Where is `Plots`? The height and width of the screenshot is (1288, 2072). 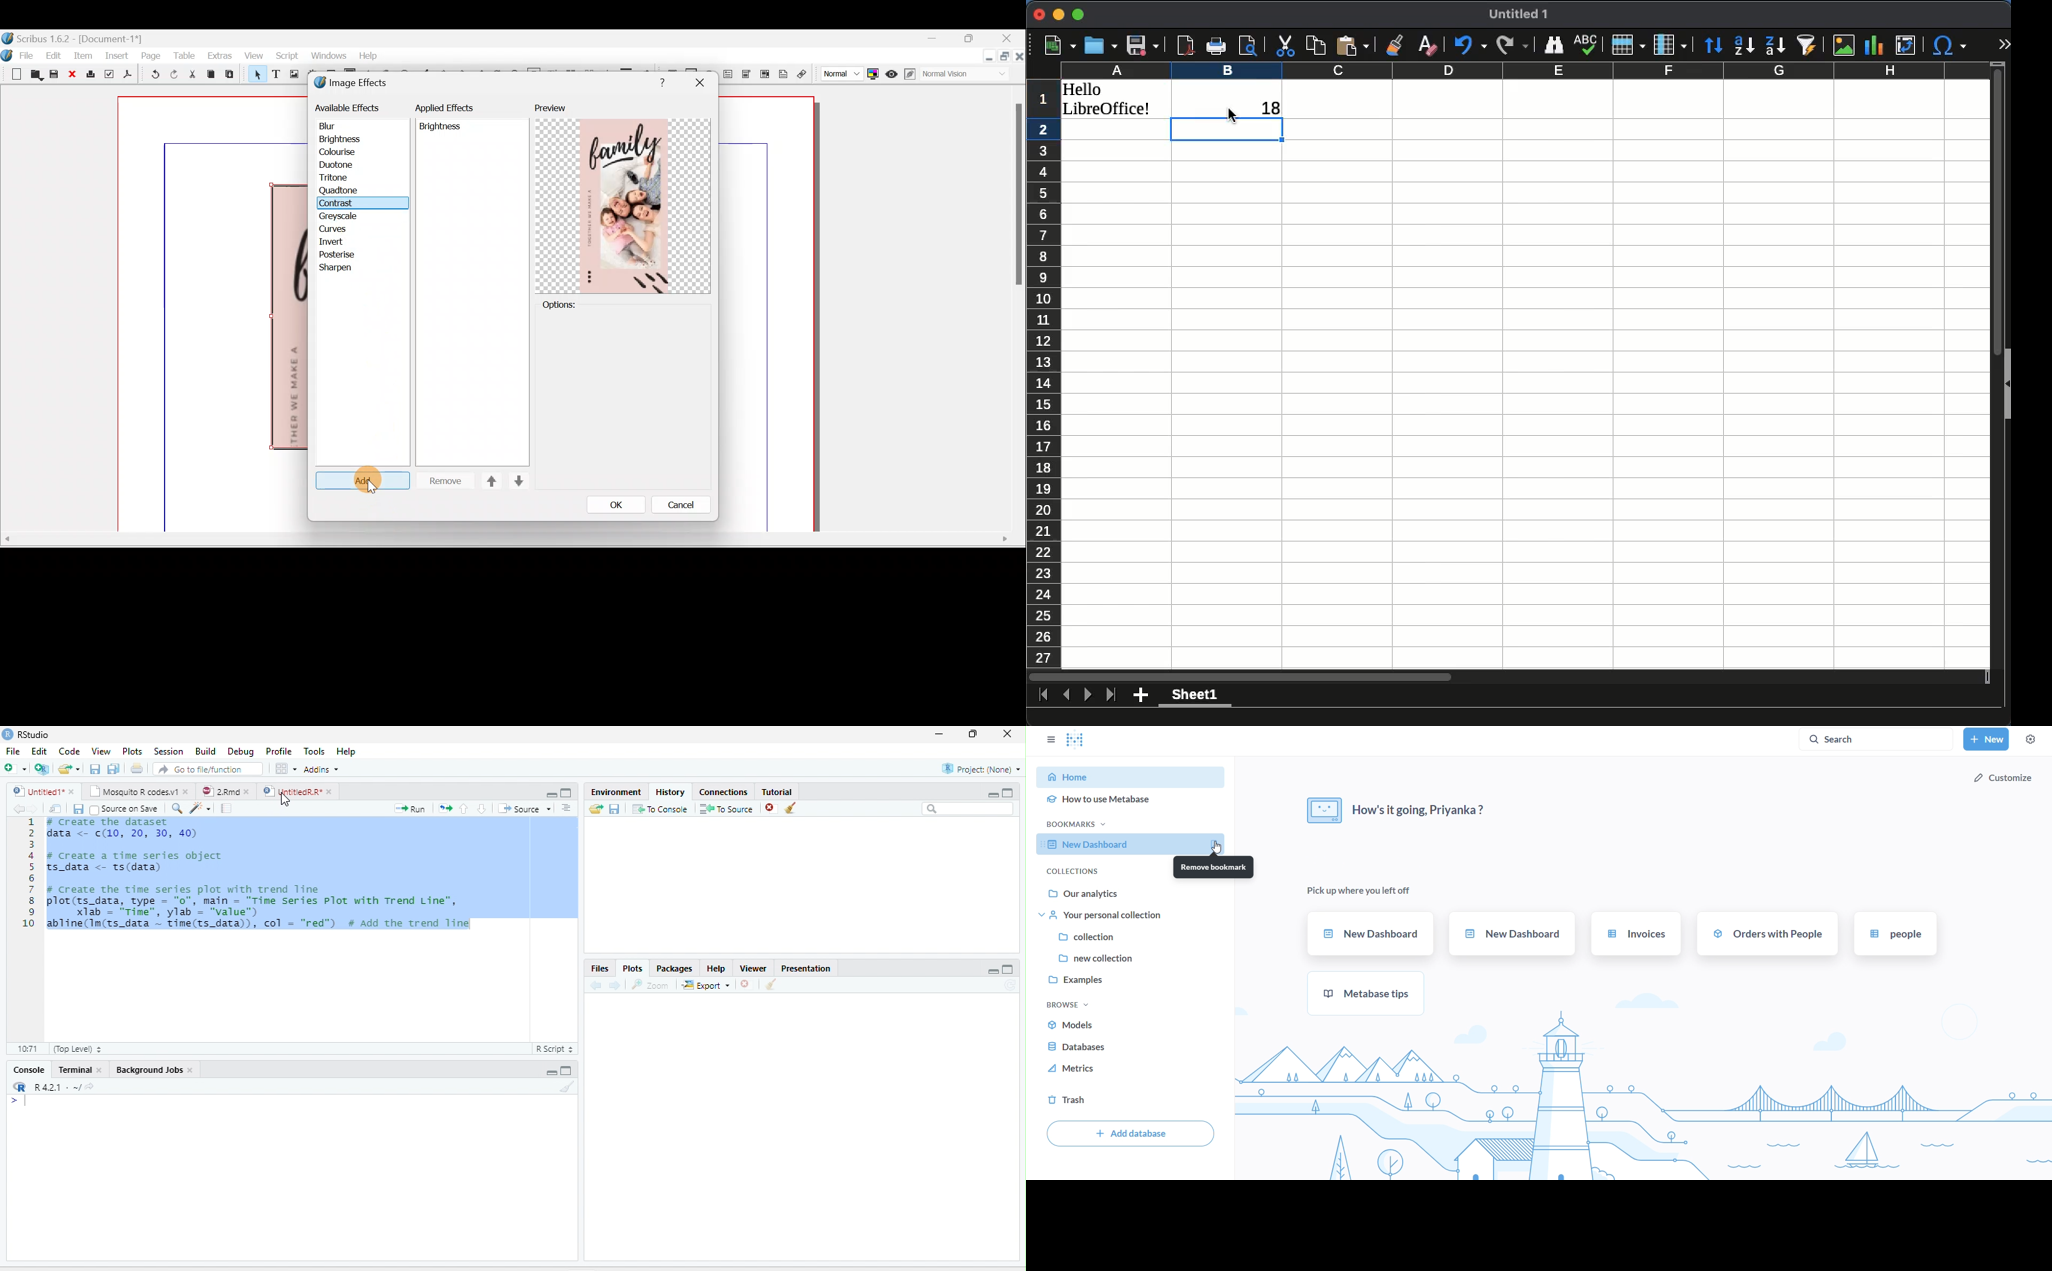
Plots is located at coordinates (632, 969).